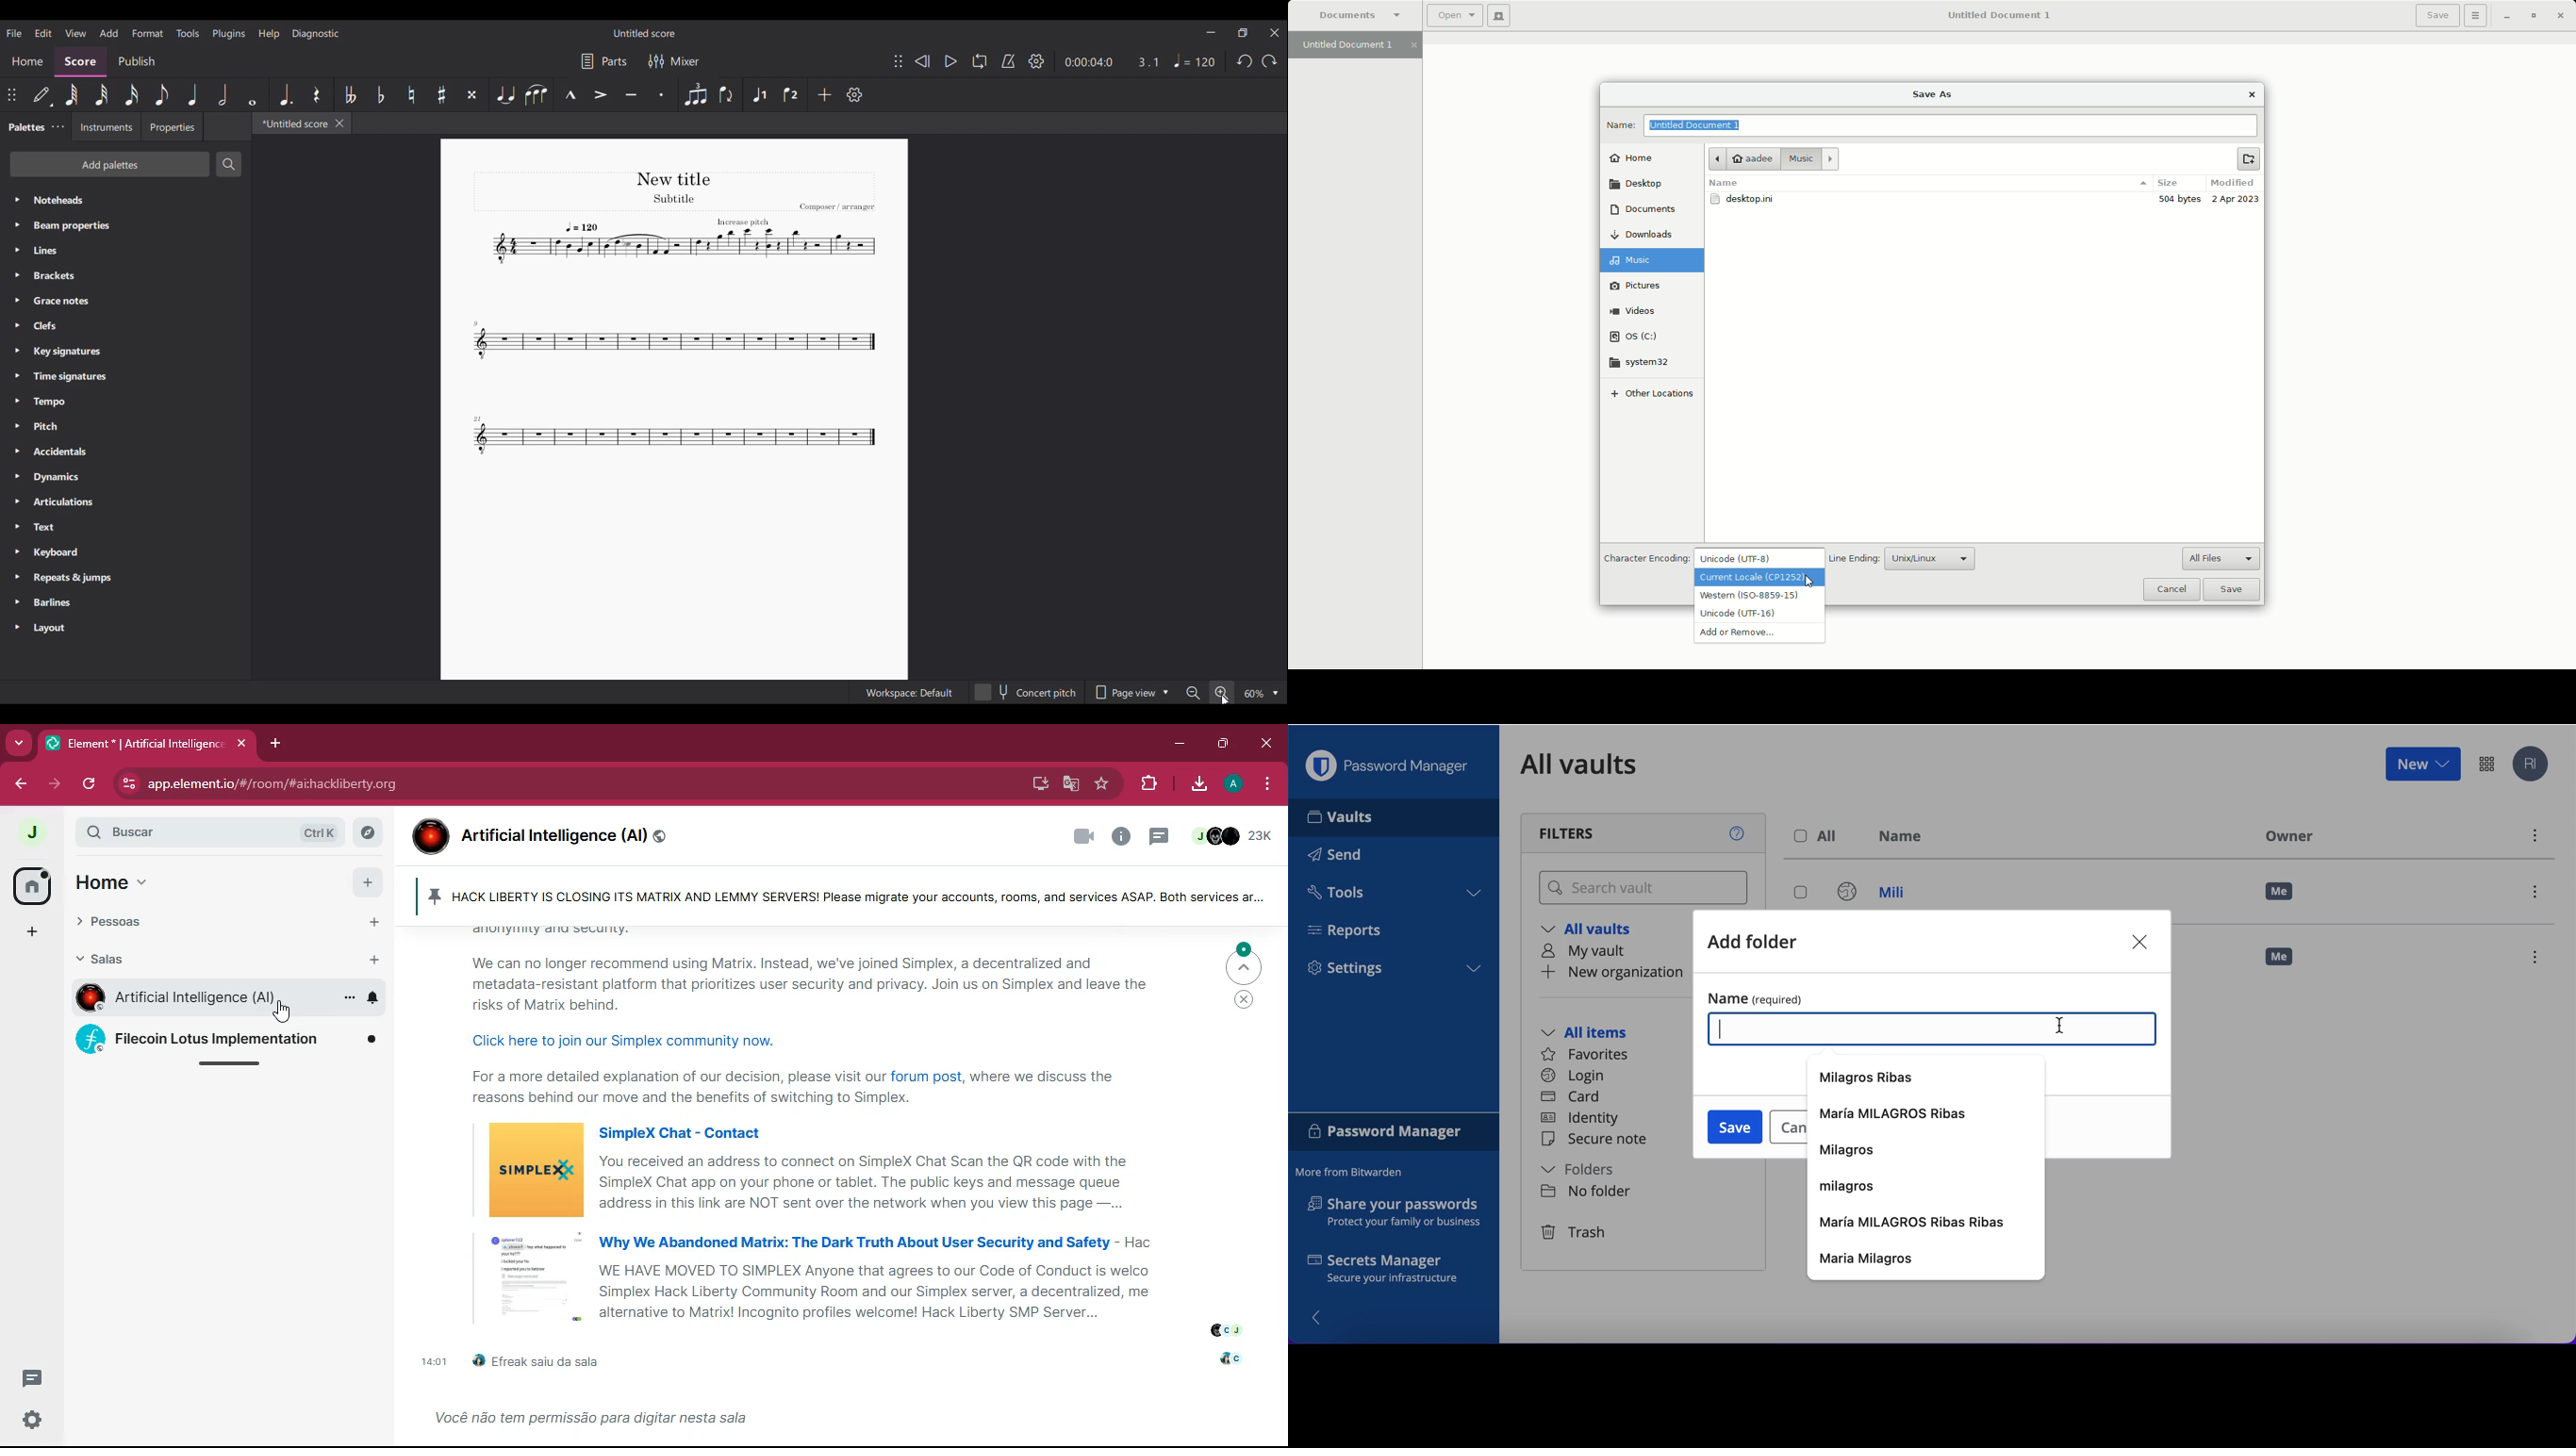  I want to click on Toggle sharp, so click(441, 95).